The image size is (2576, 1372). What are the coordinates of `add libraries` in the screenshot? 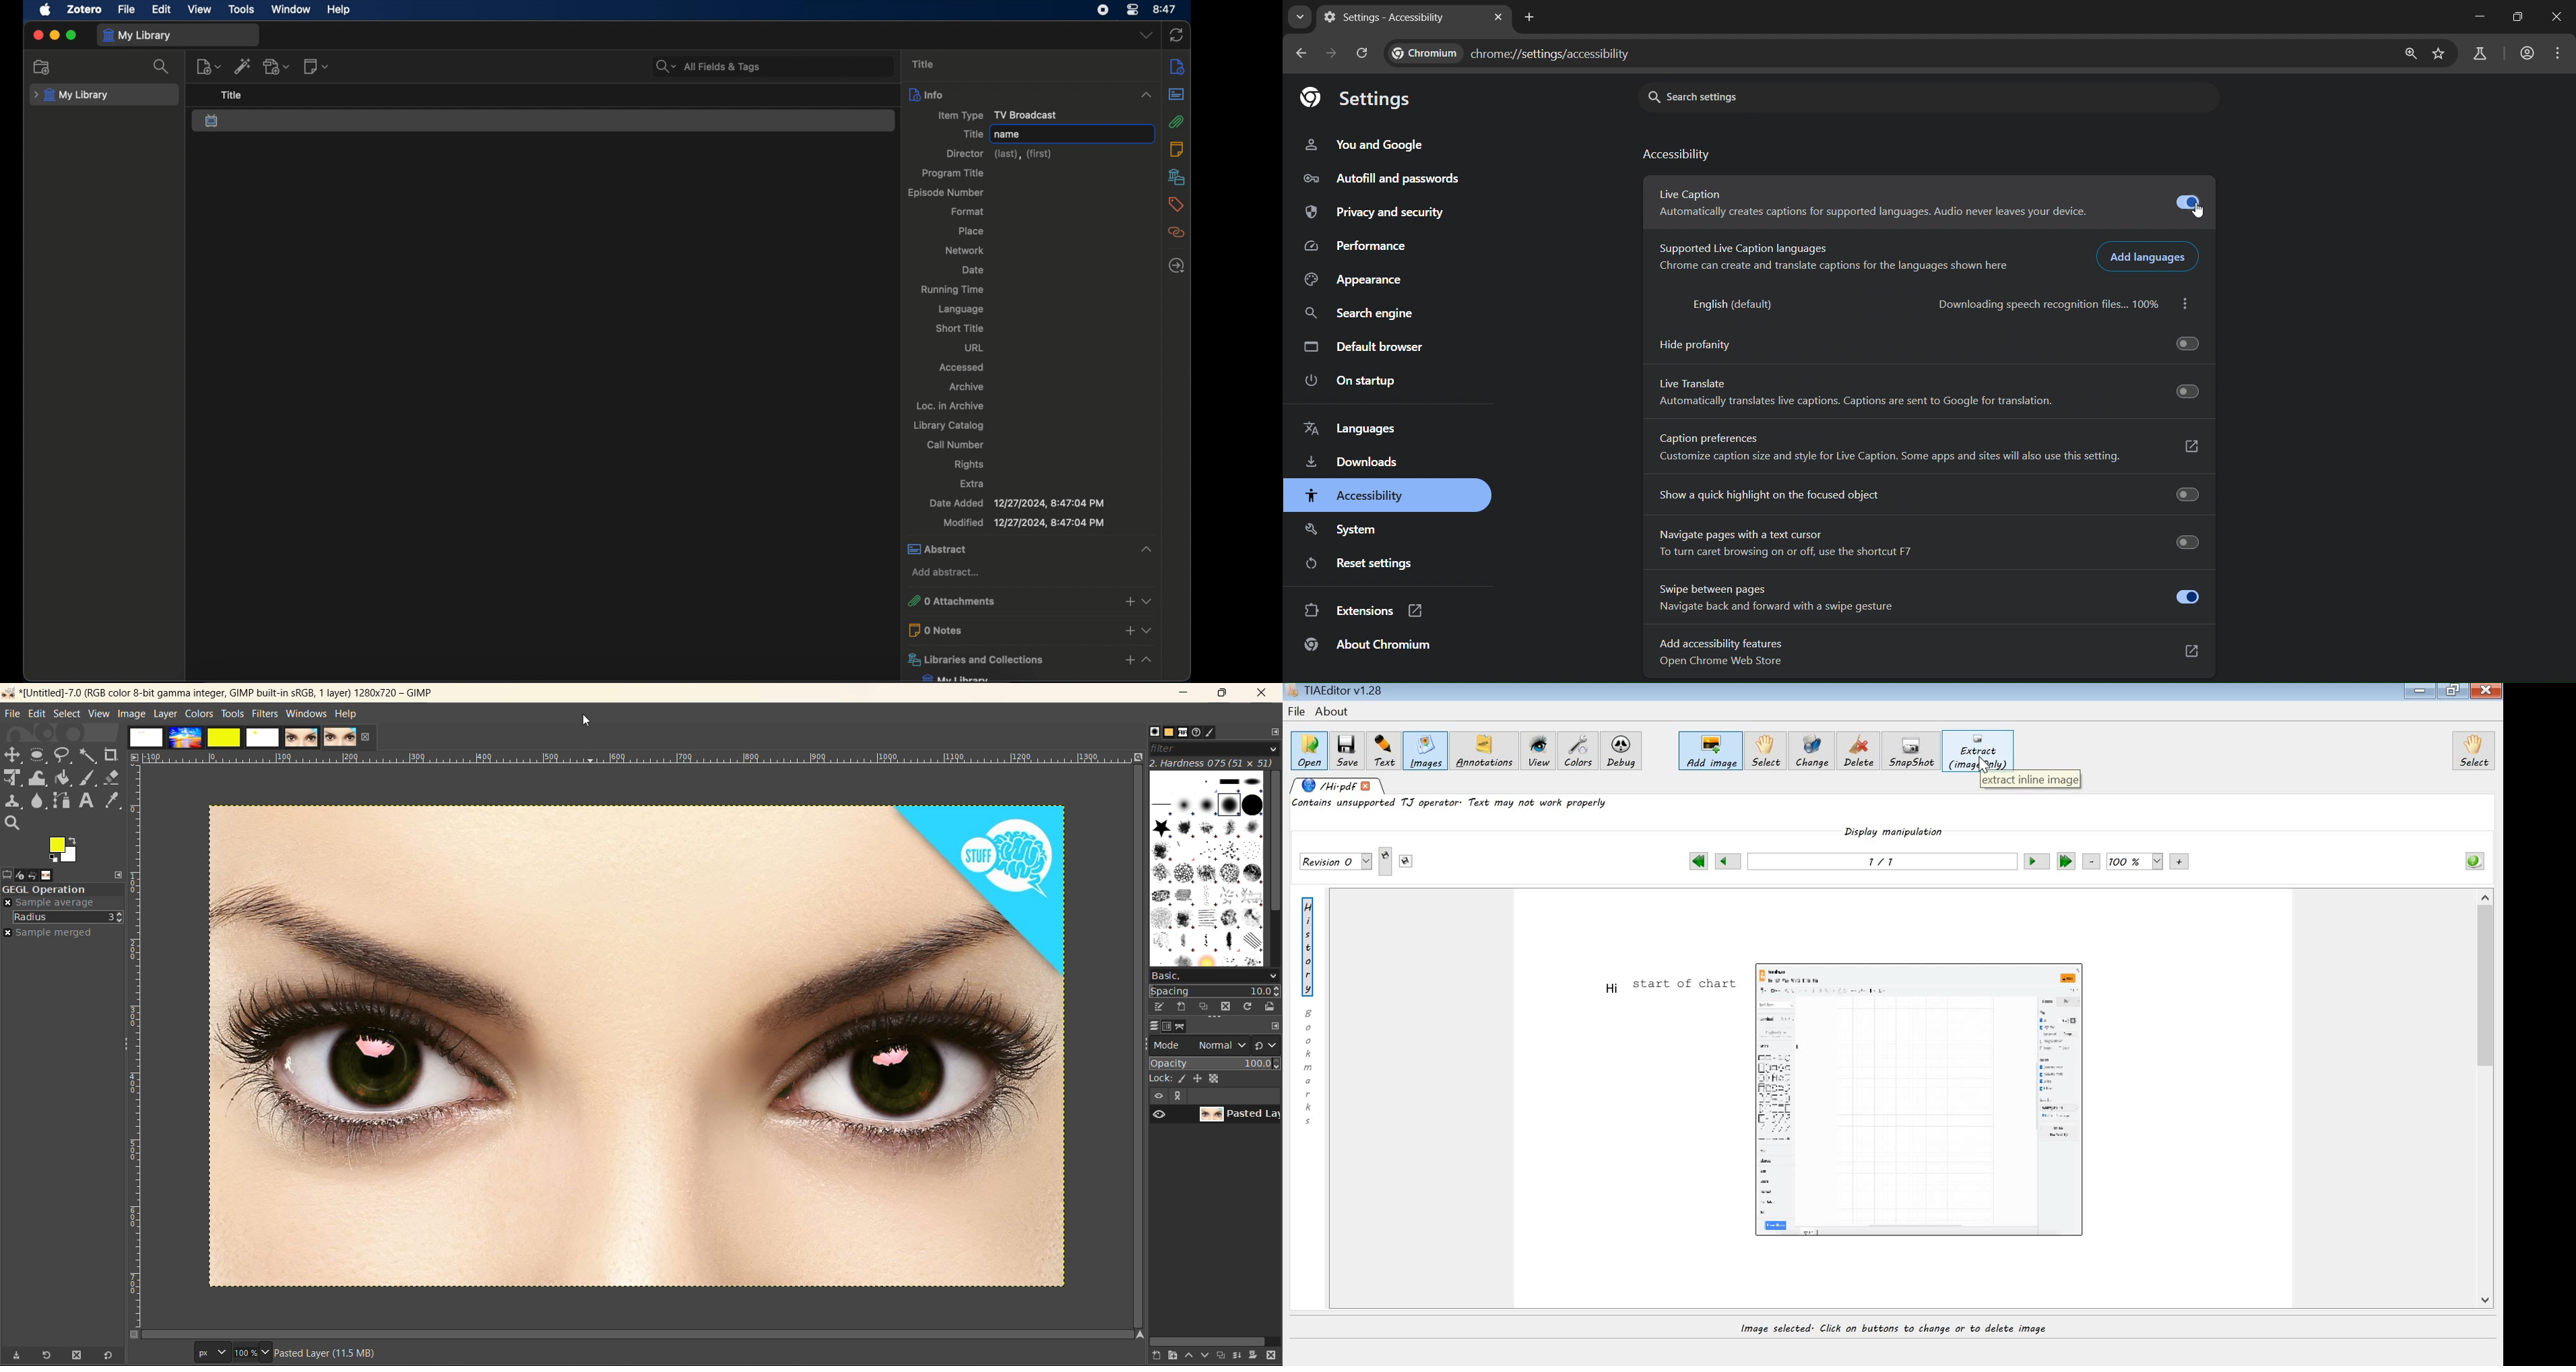 It's located at (1130, 661).